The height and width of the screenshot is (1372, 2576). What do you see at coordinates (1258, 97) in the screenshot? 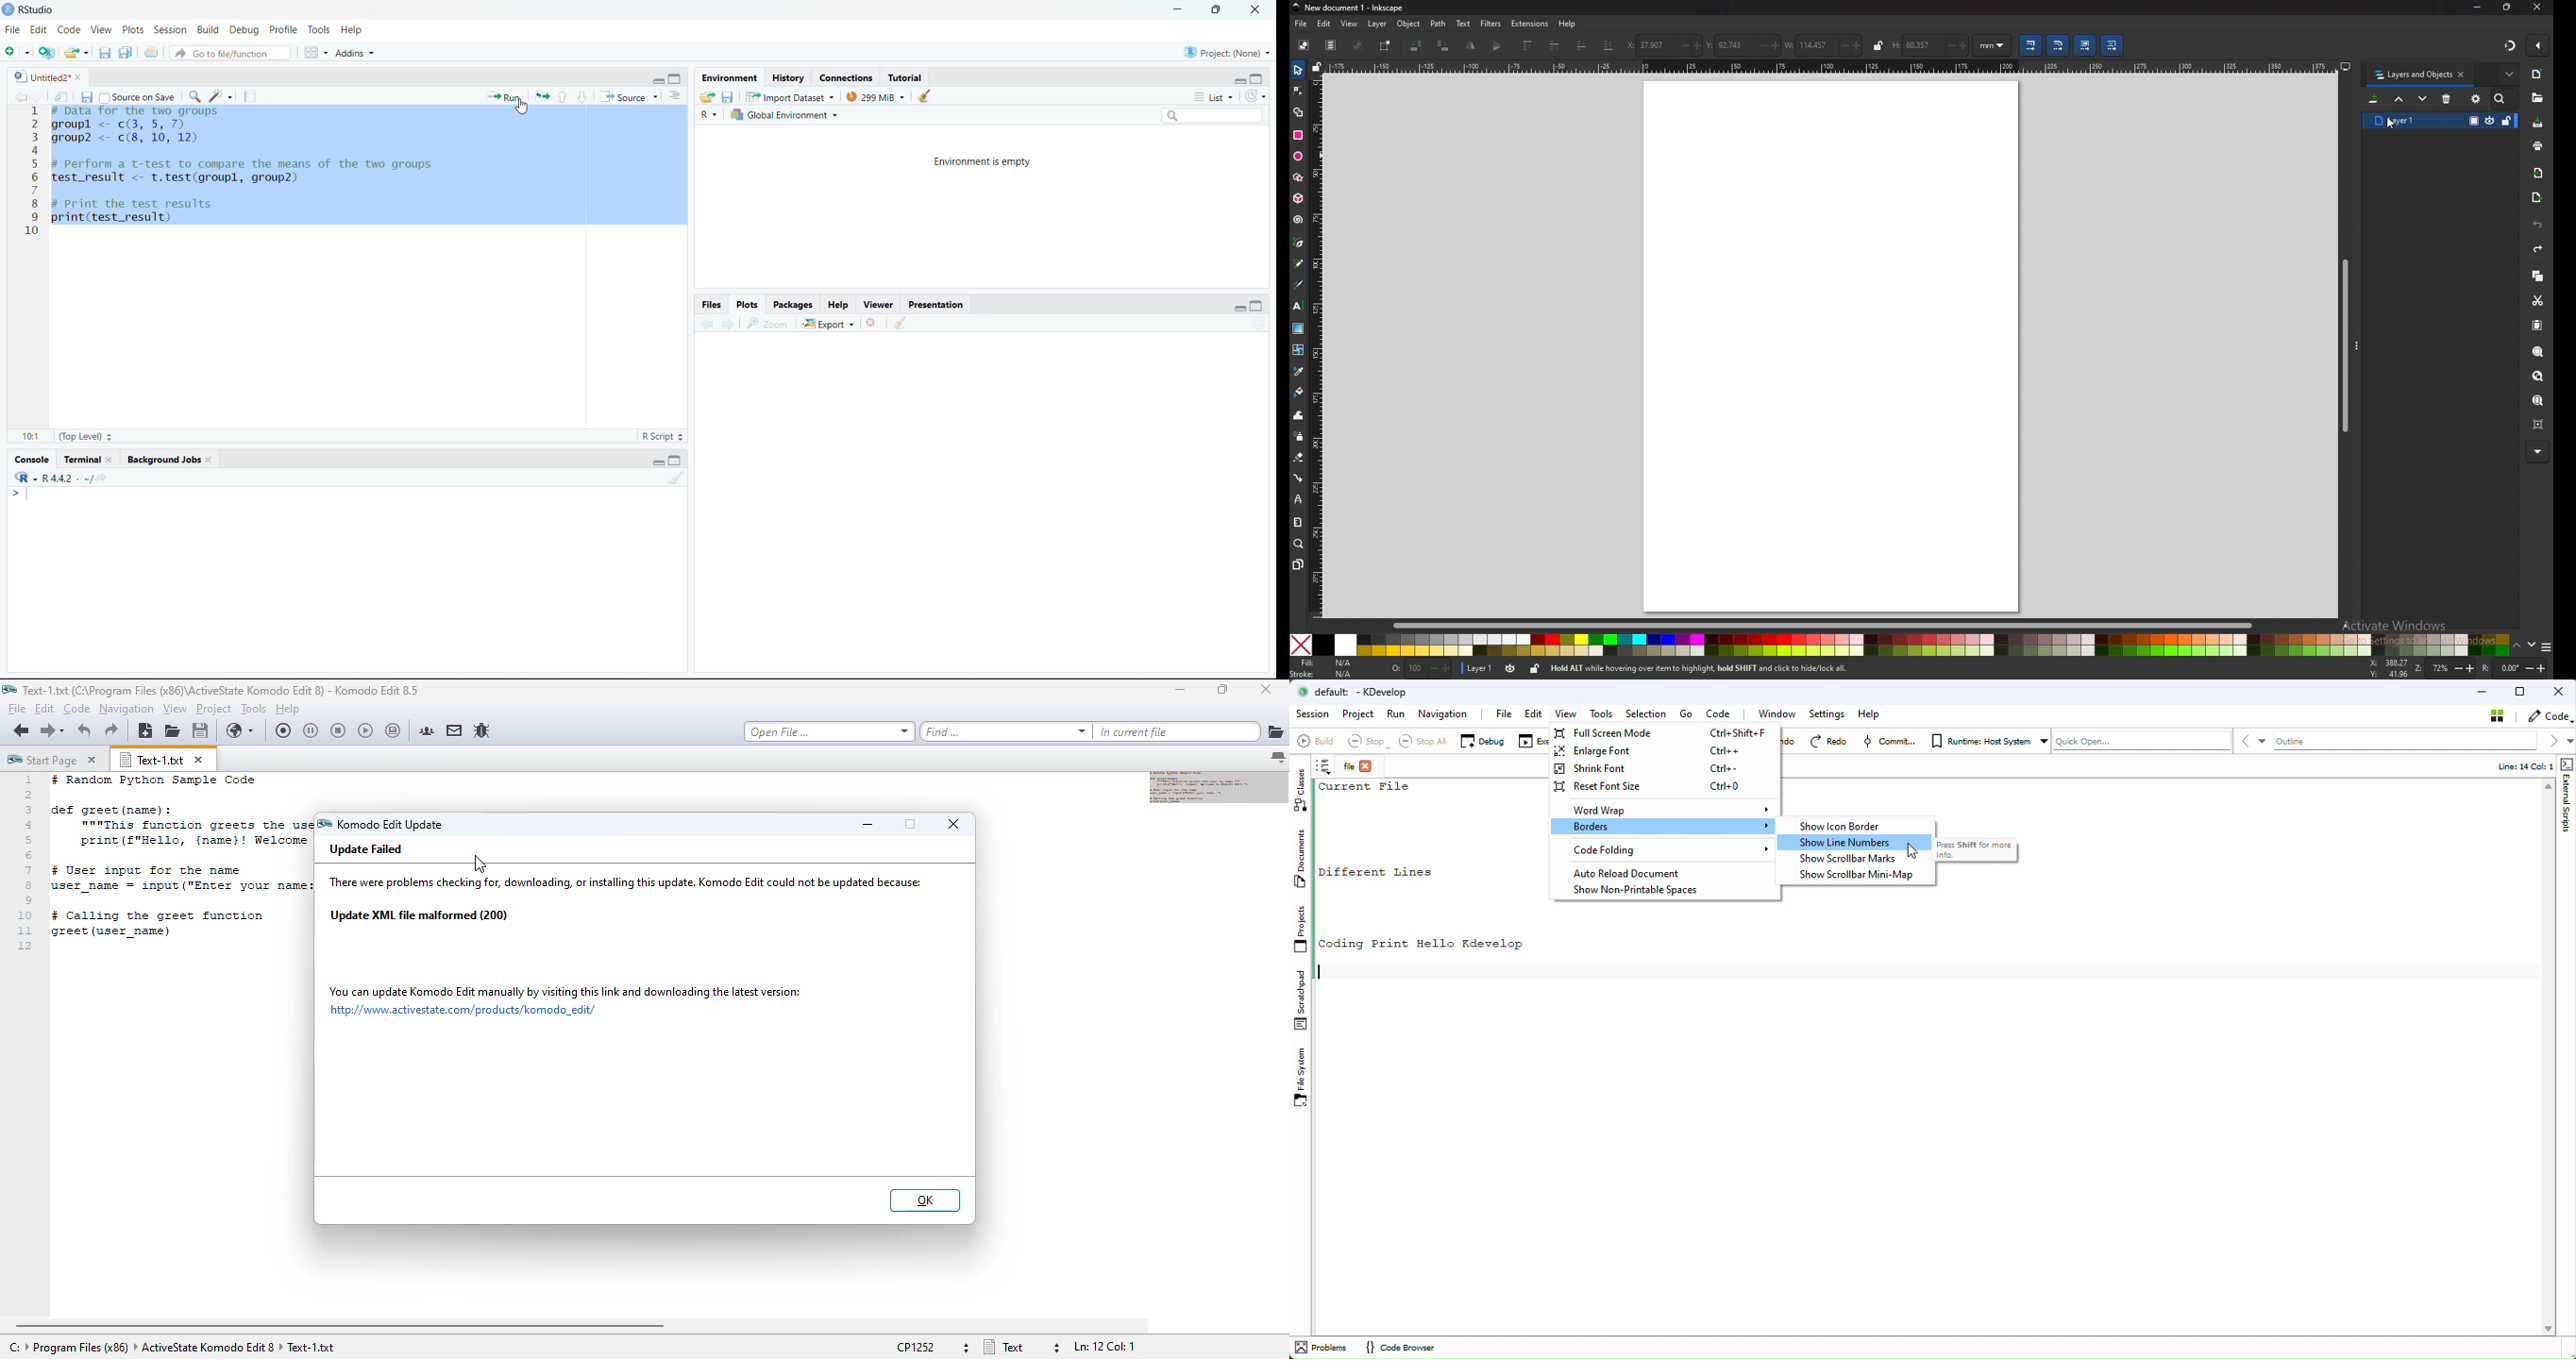
I see `refresh the list of objects in the environment` at bounding box center [1258, 97].